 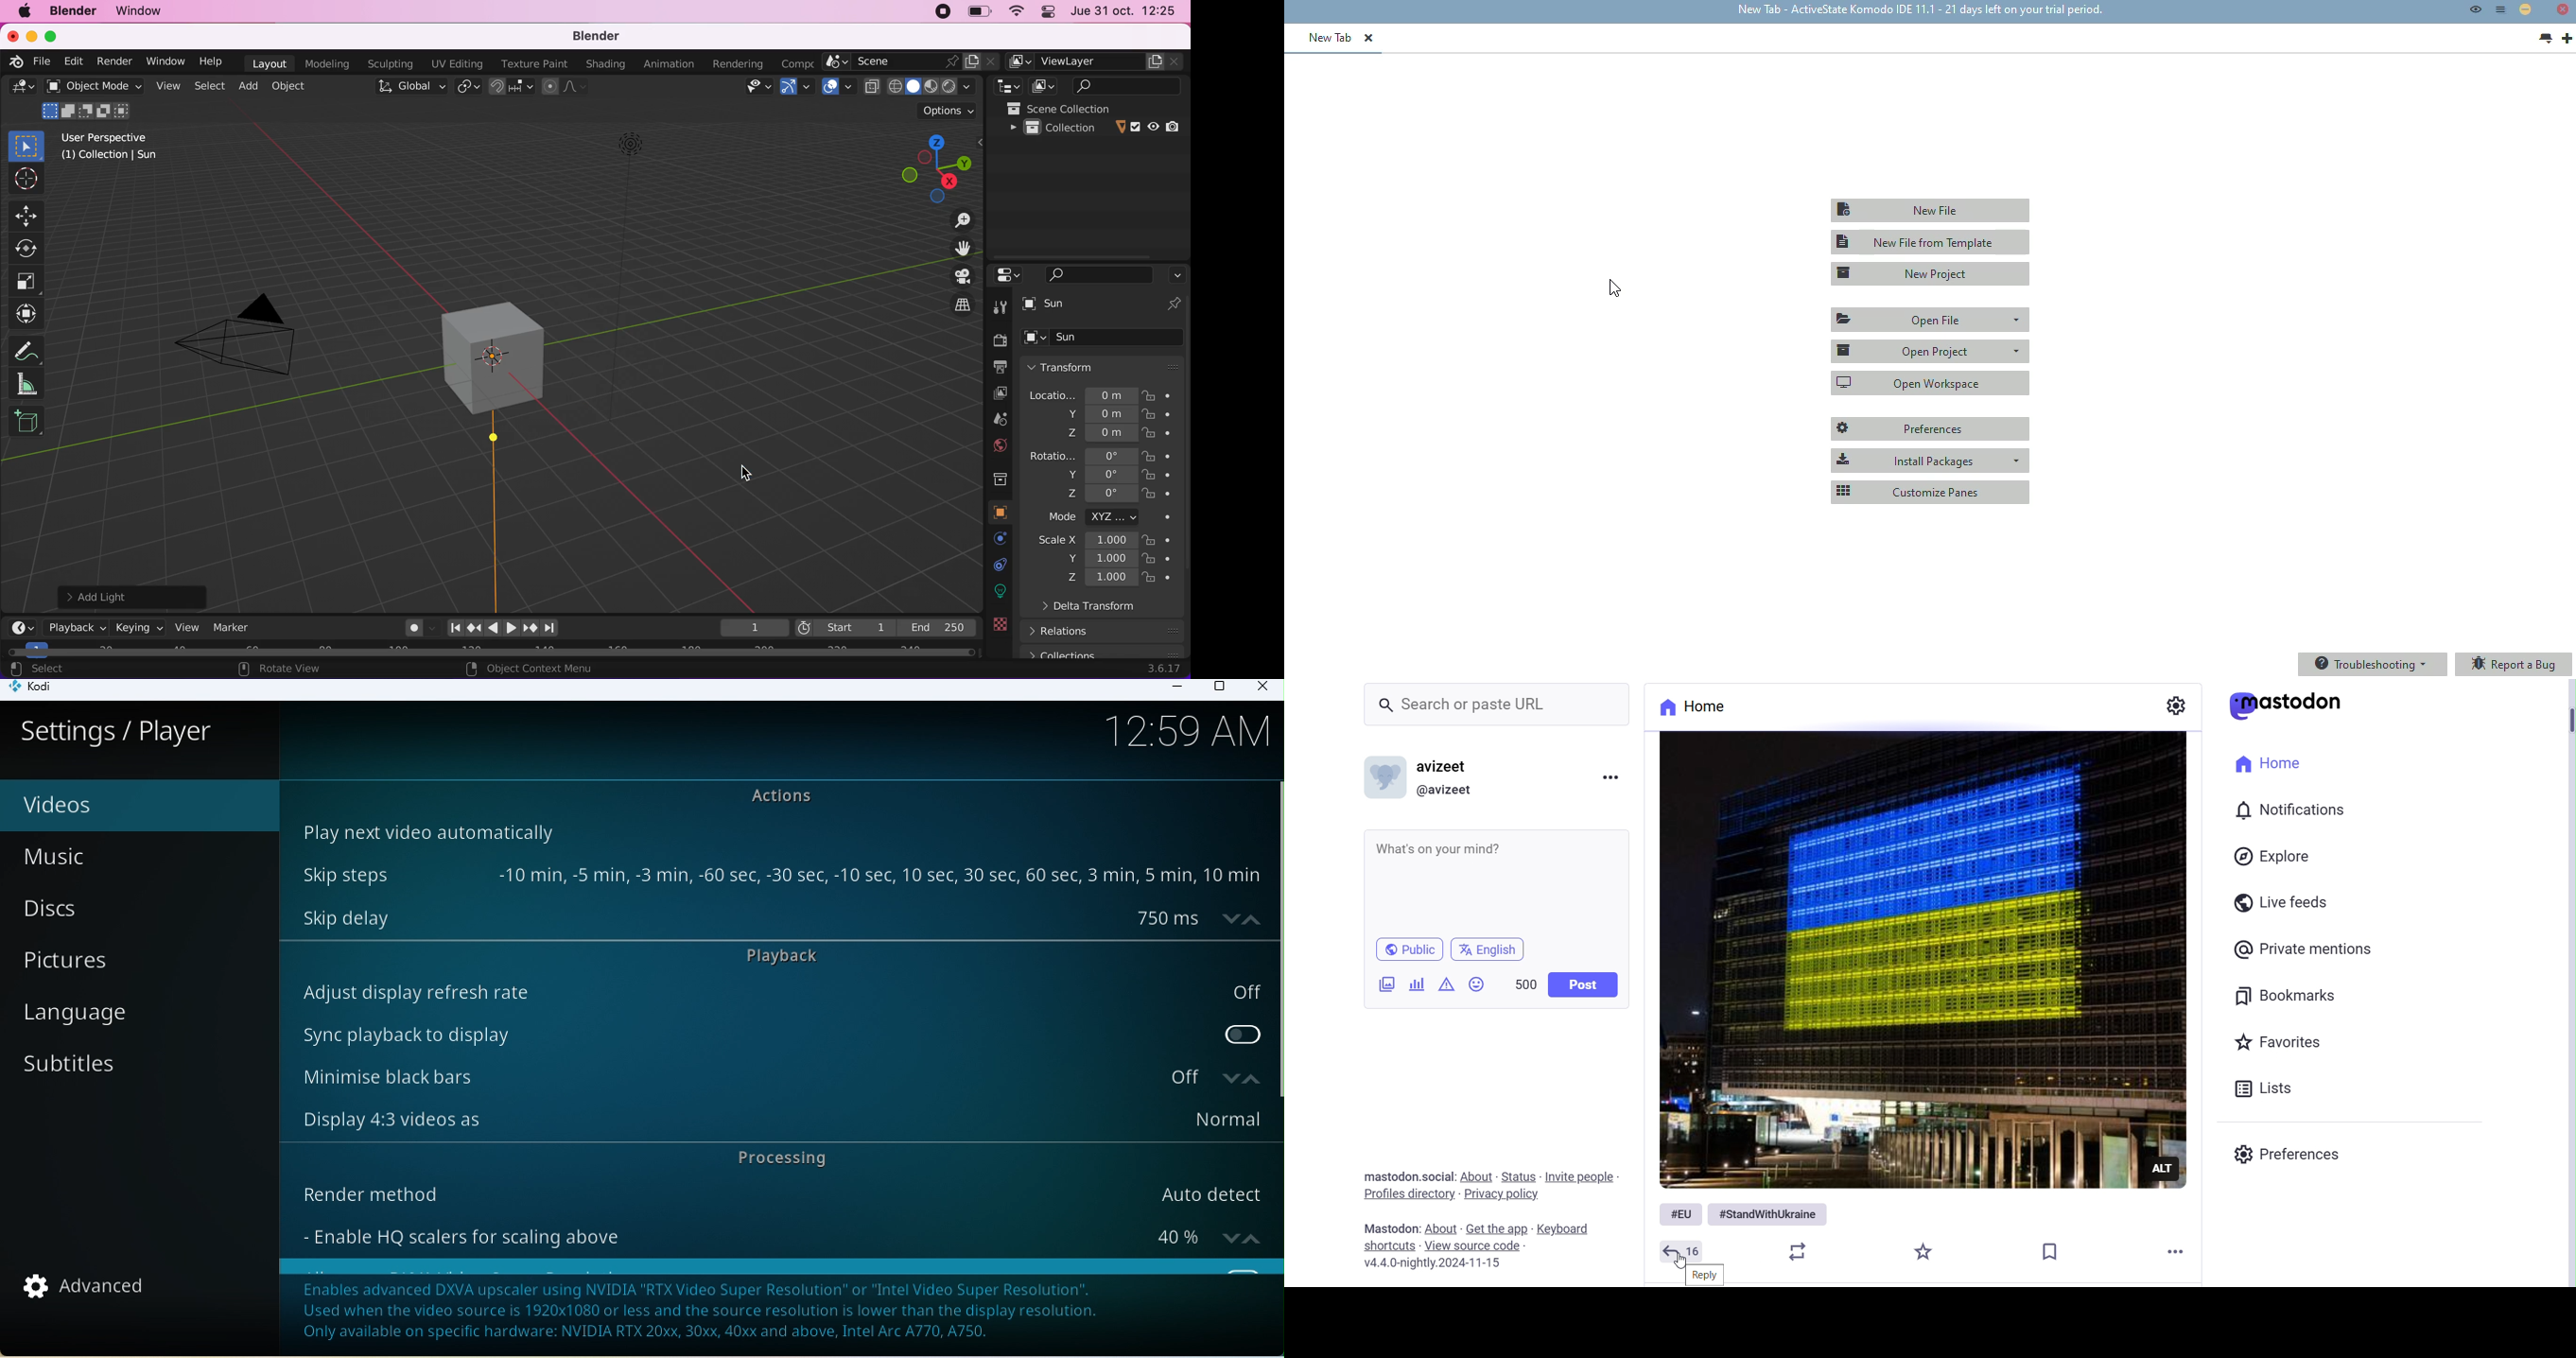 What do you see at coordinates (1443, 1230) in the screenshot?
I see `About` at bounding box center [1443, 1230].